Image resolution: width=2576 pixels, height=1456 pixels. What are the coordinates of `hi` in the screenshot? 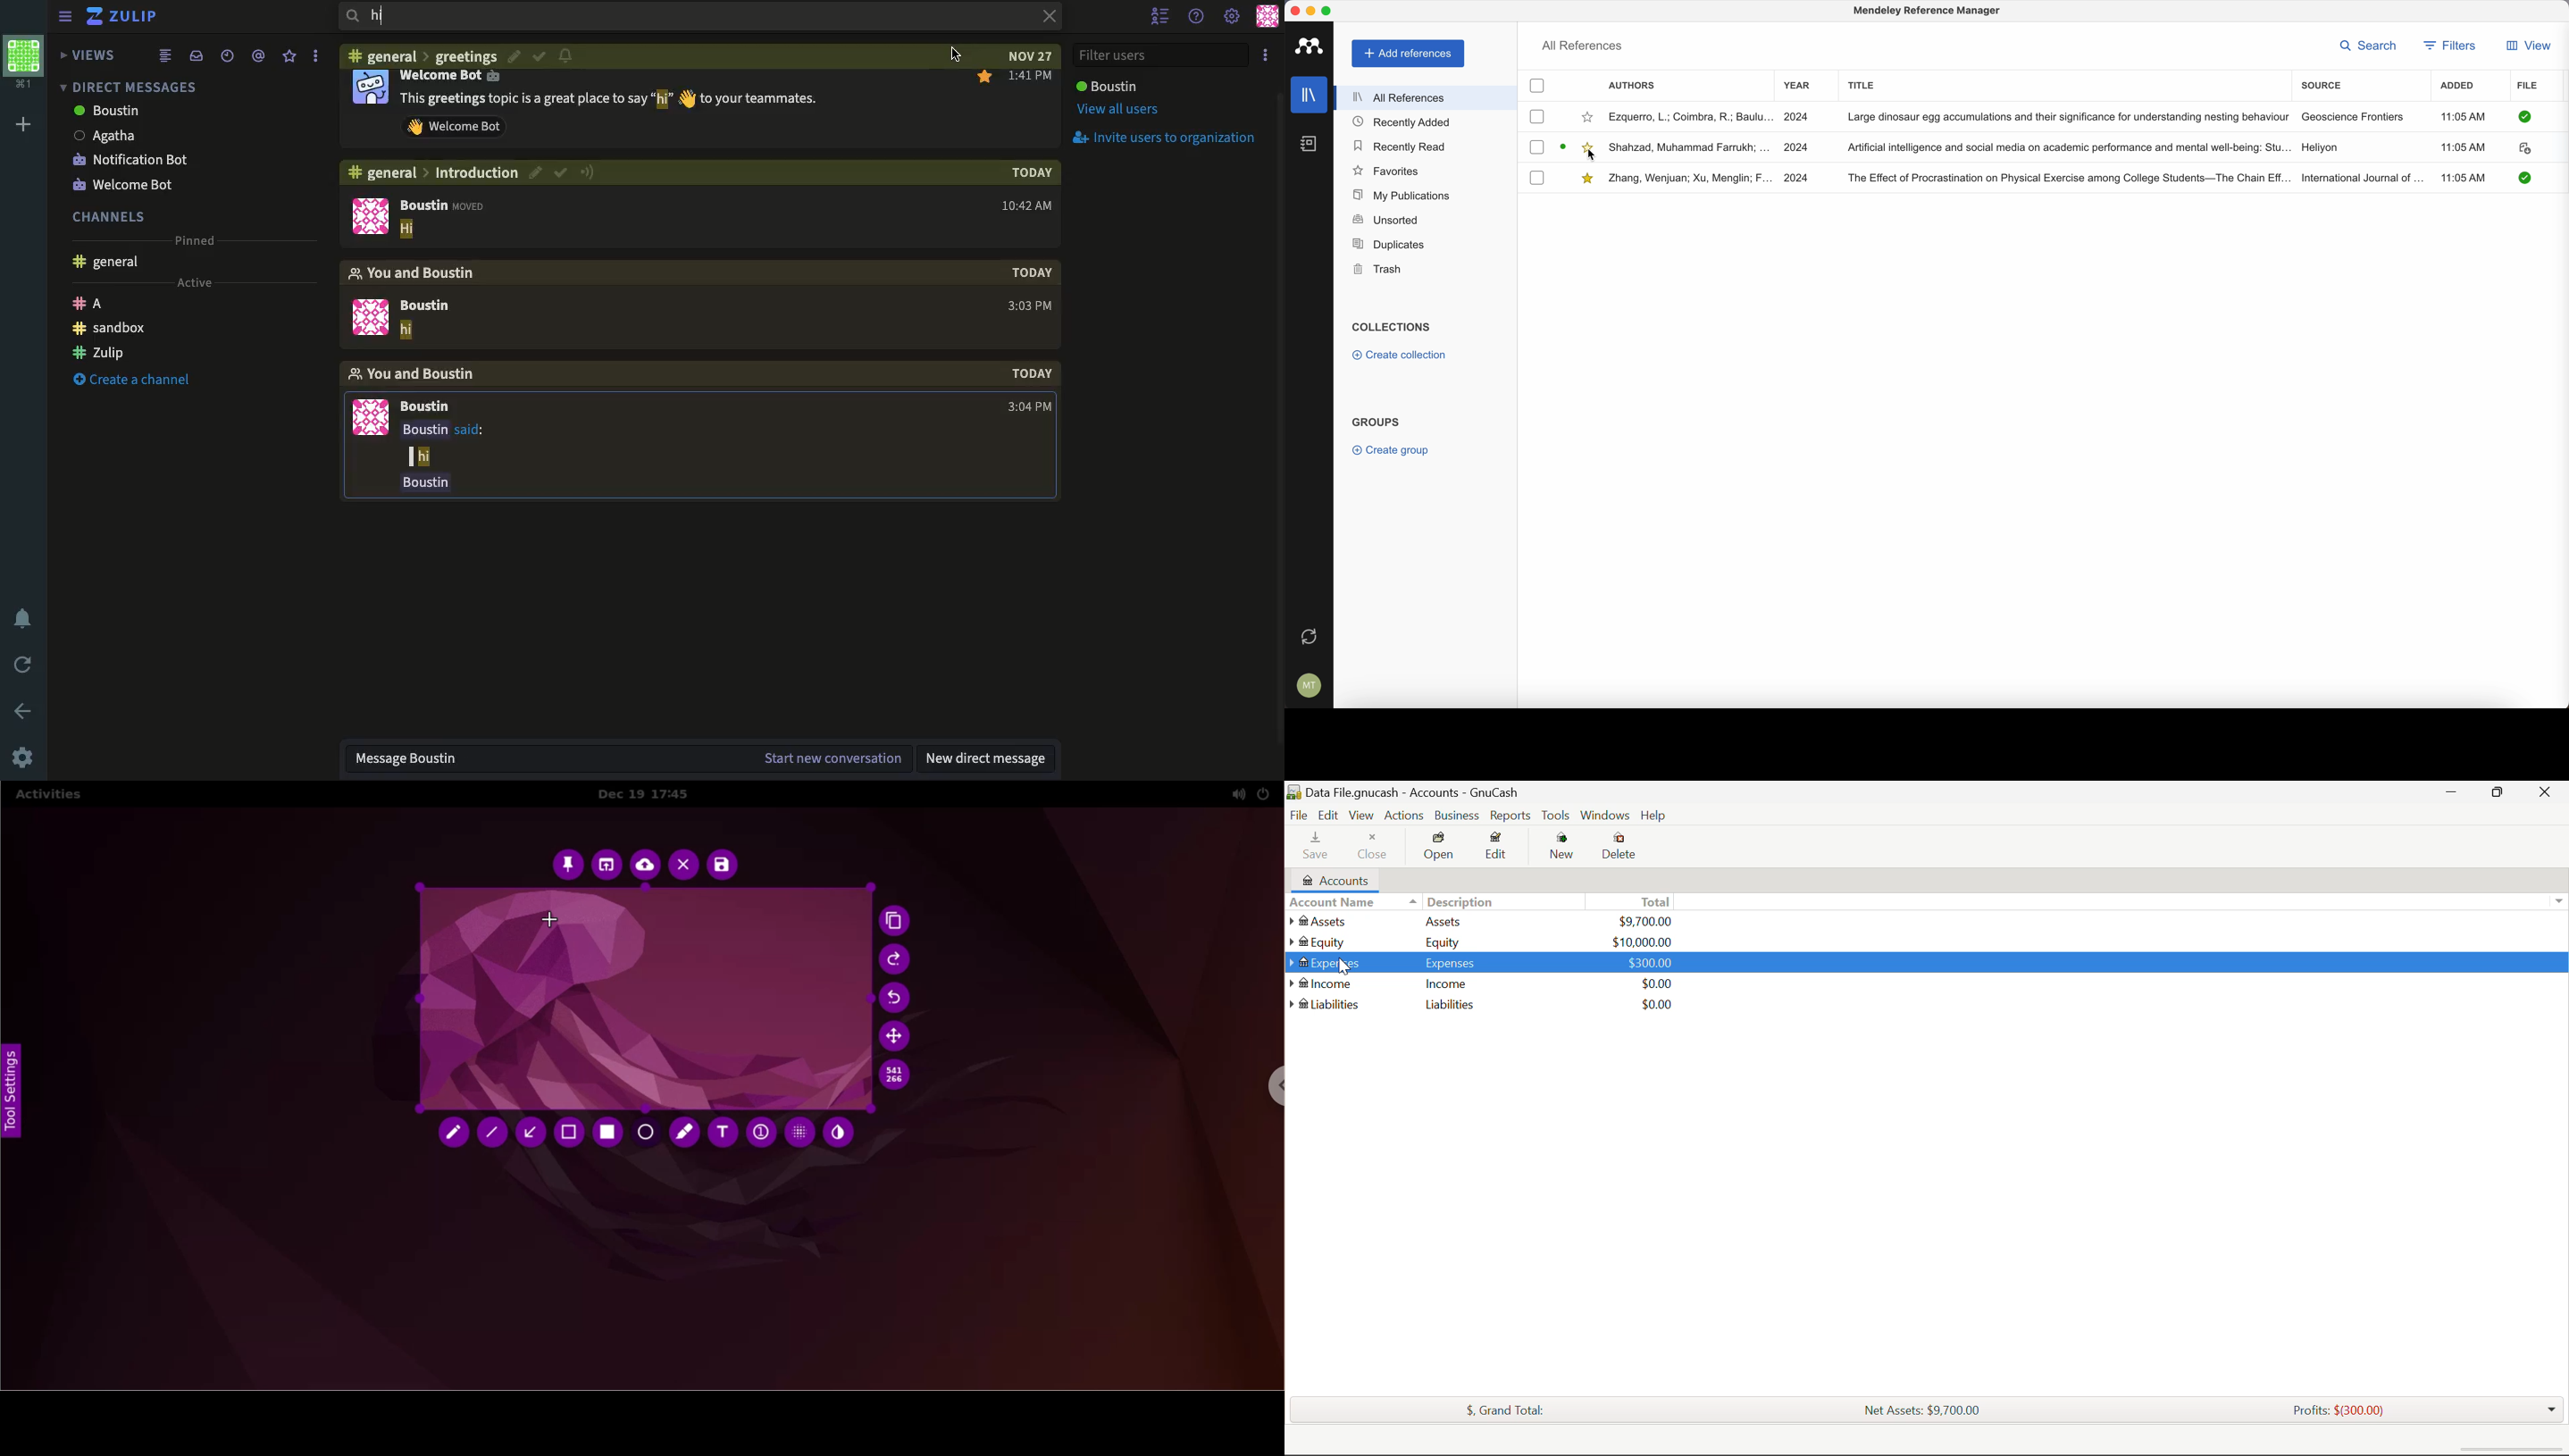 It's located at (408, 230).